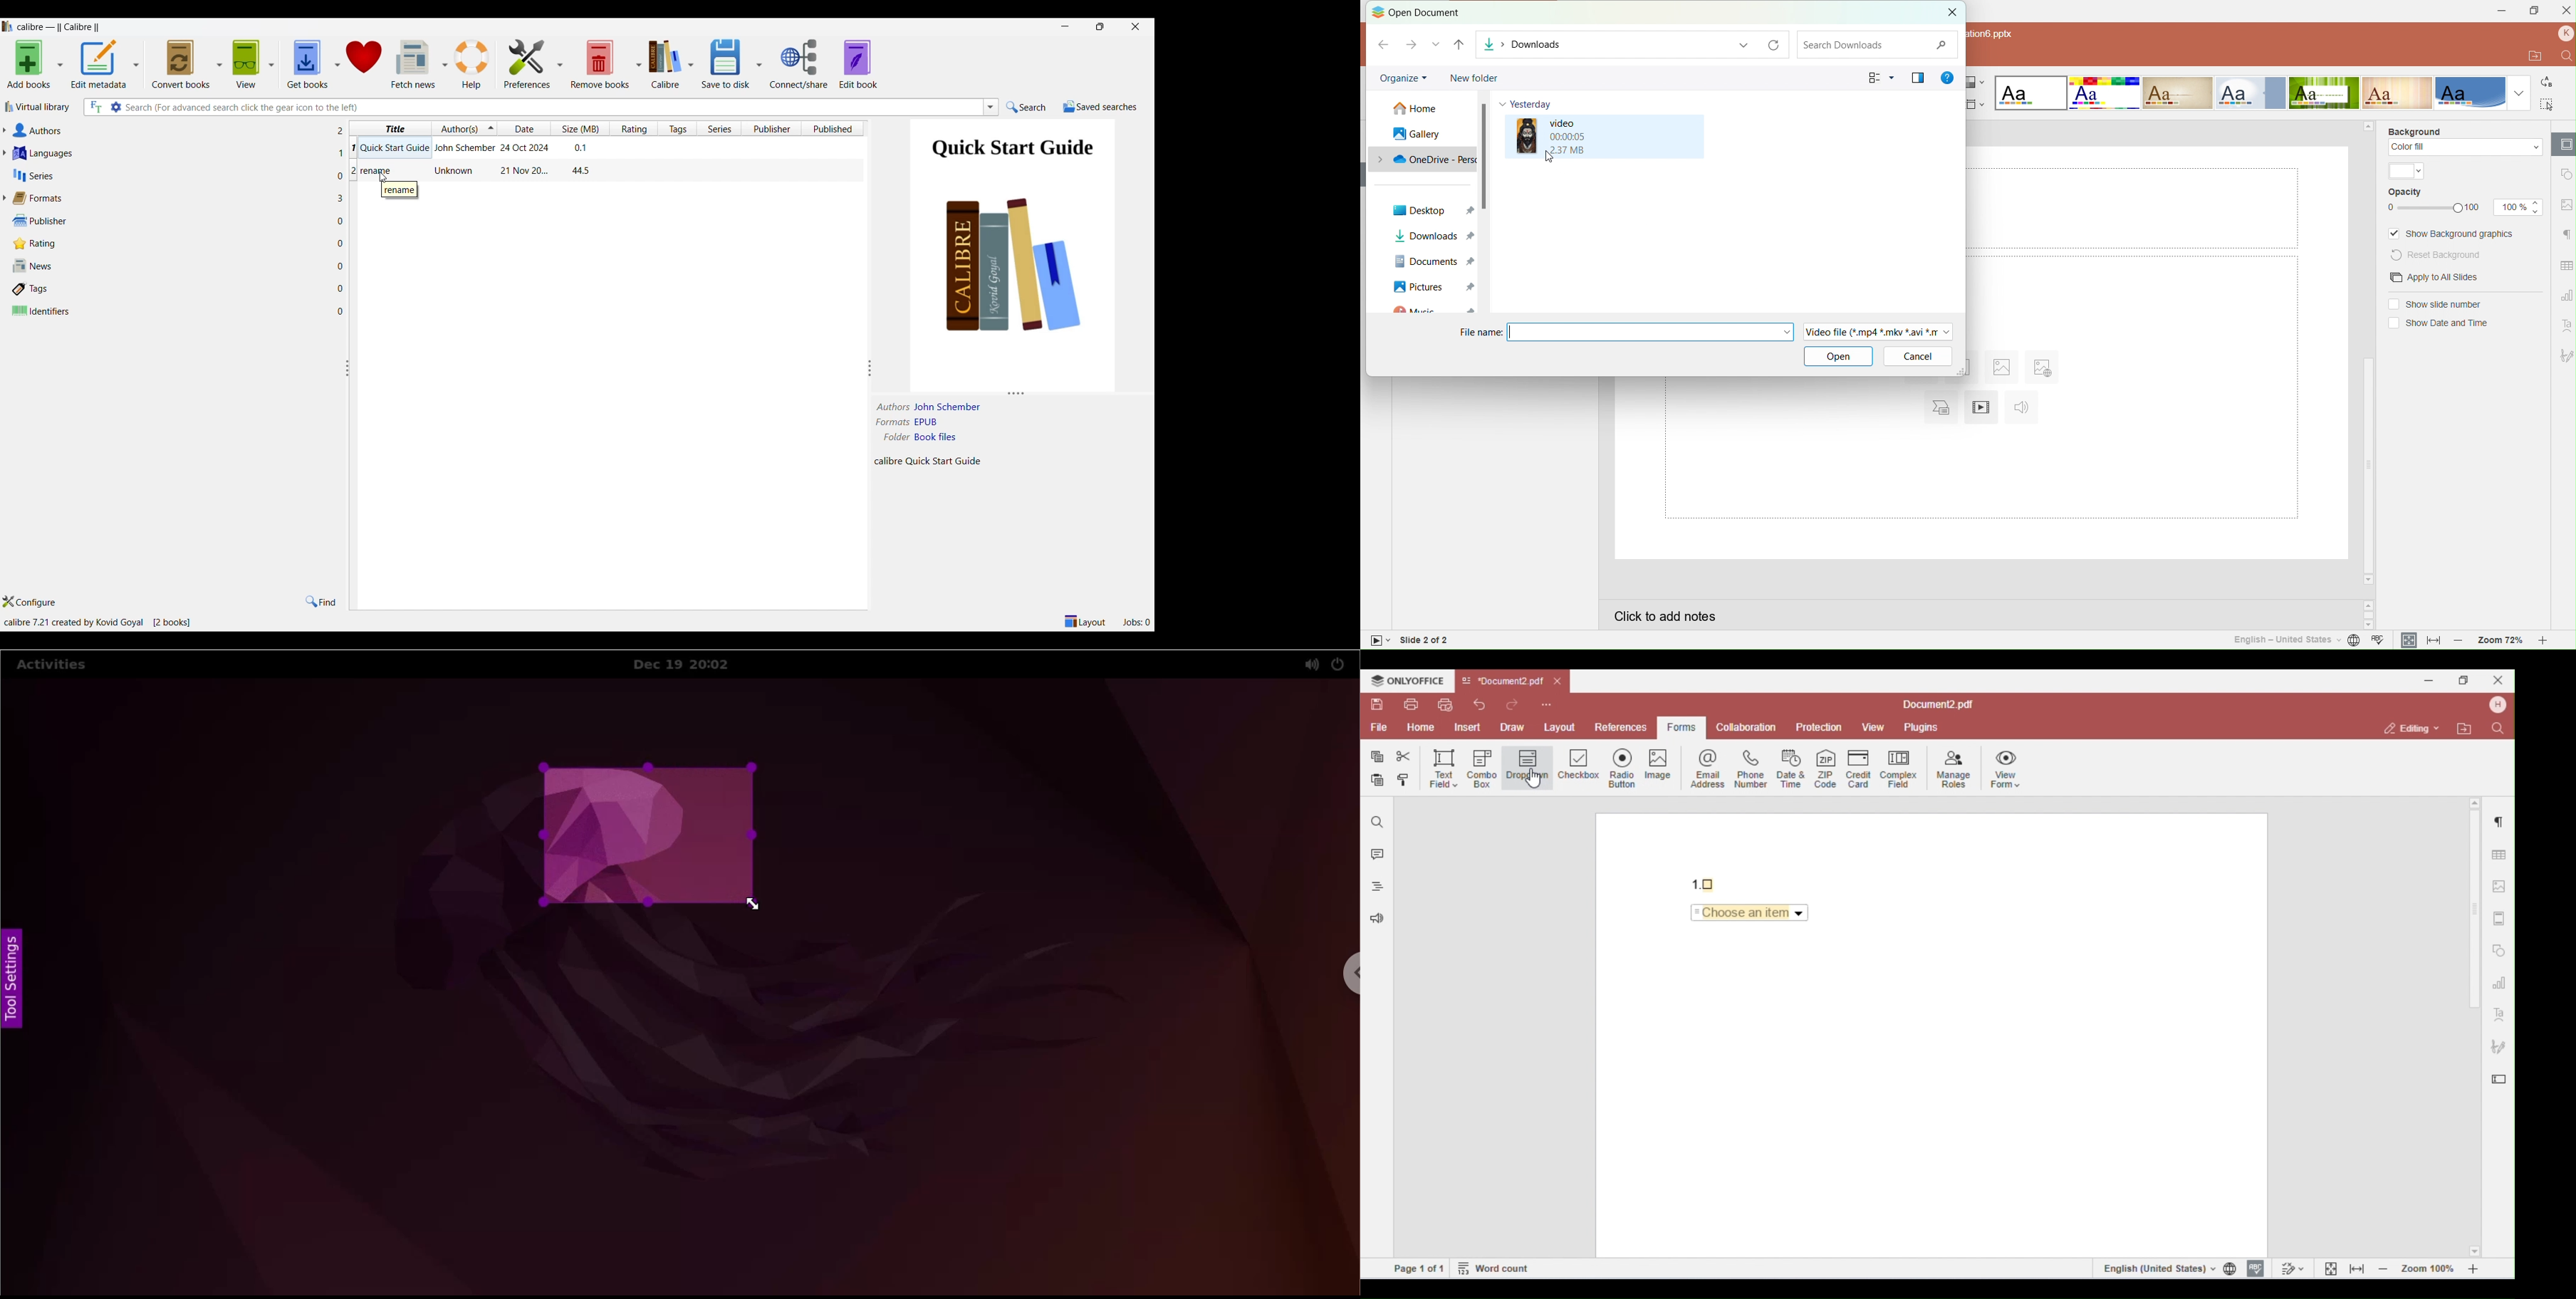  Describe the element at coordinates (271, 64) in the screenshot. I see `View options` at that location.